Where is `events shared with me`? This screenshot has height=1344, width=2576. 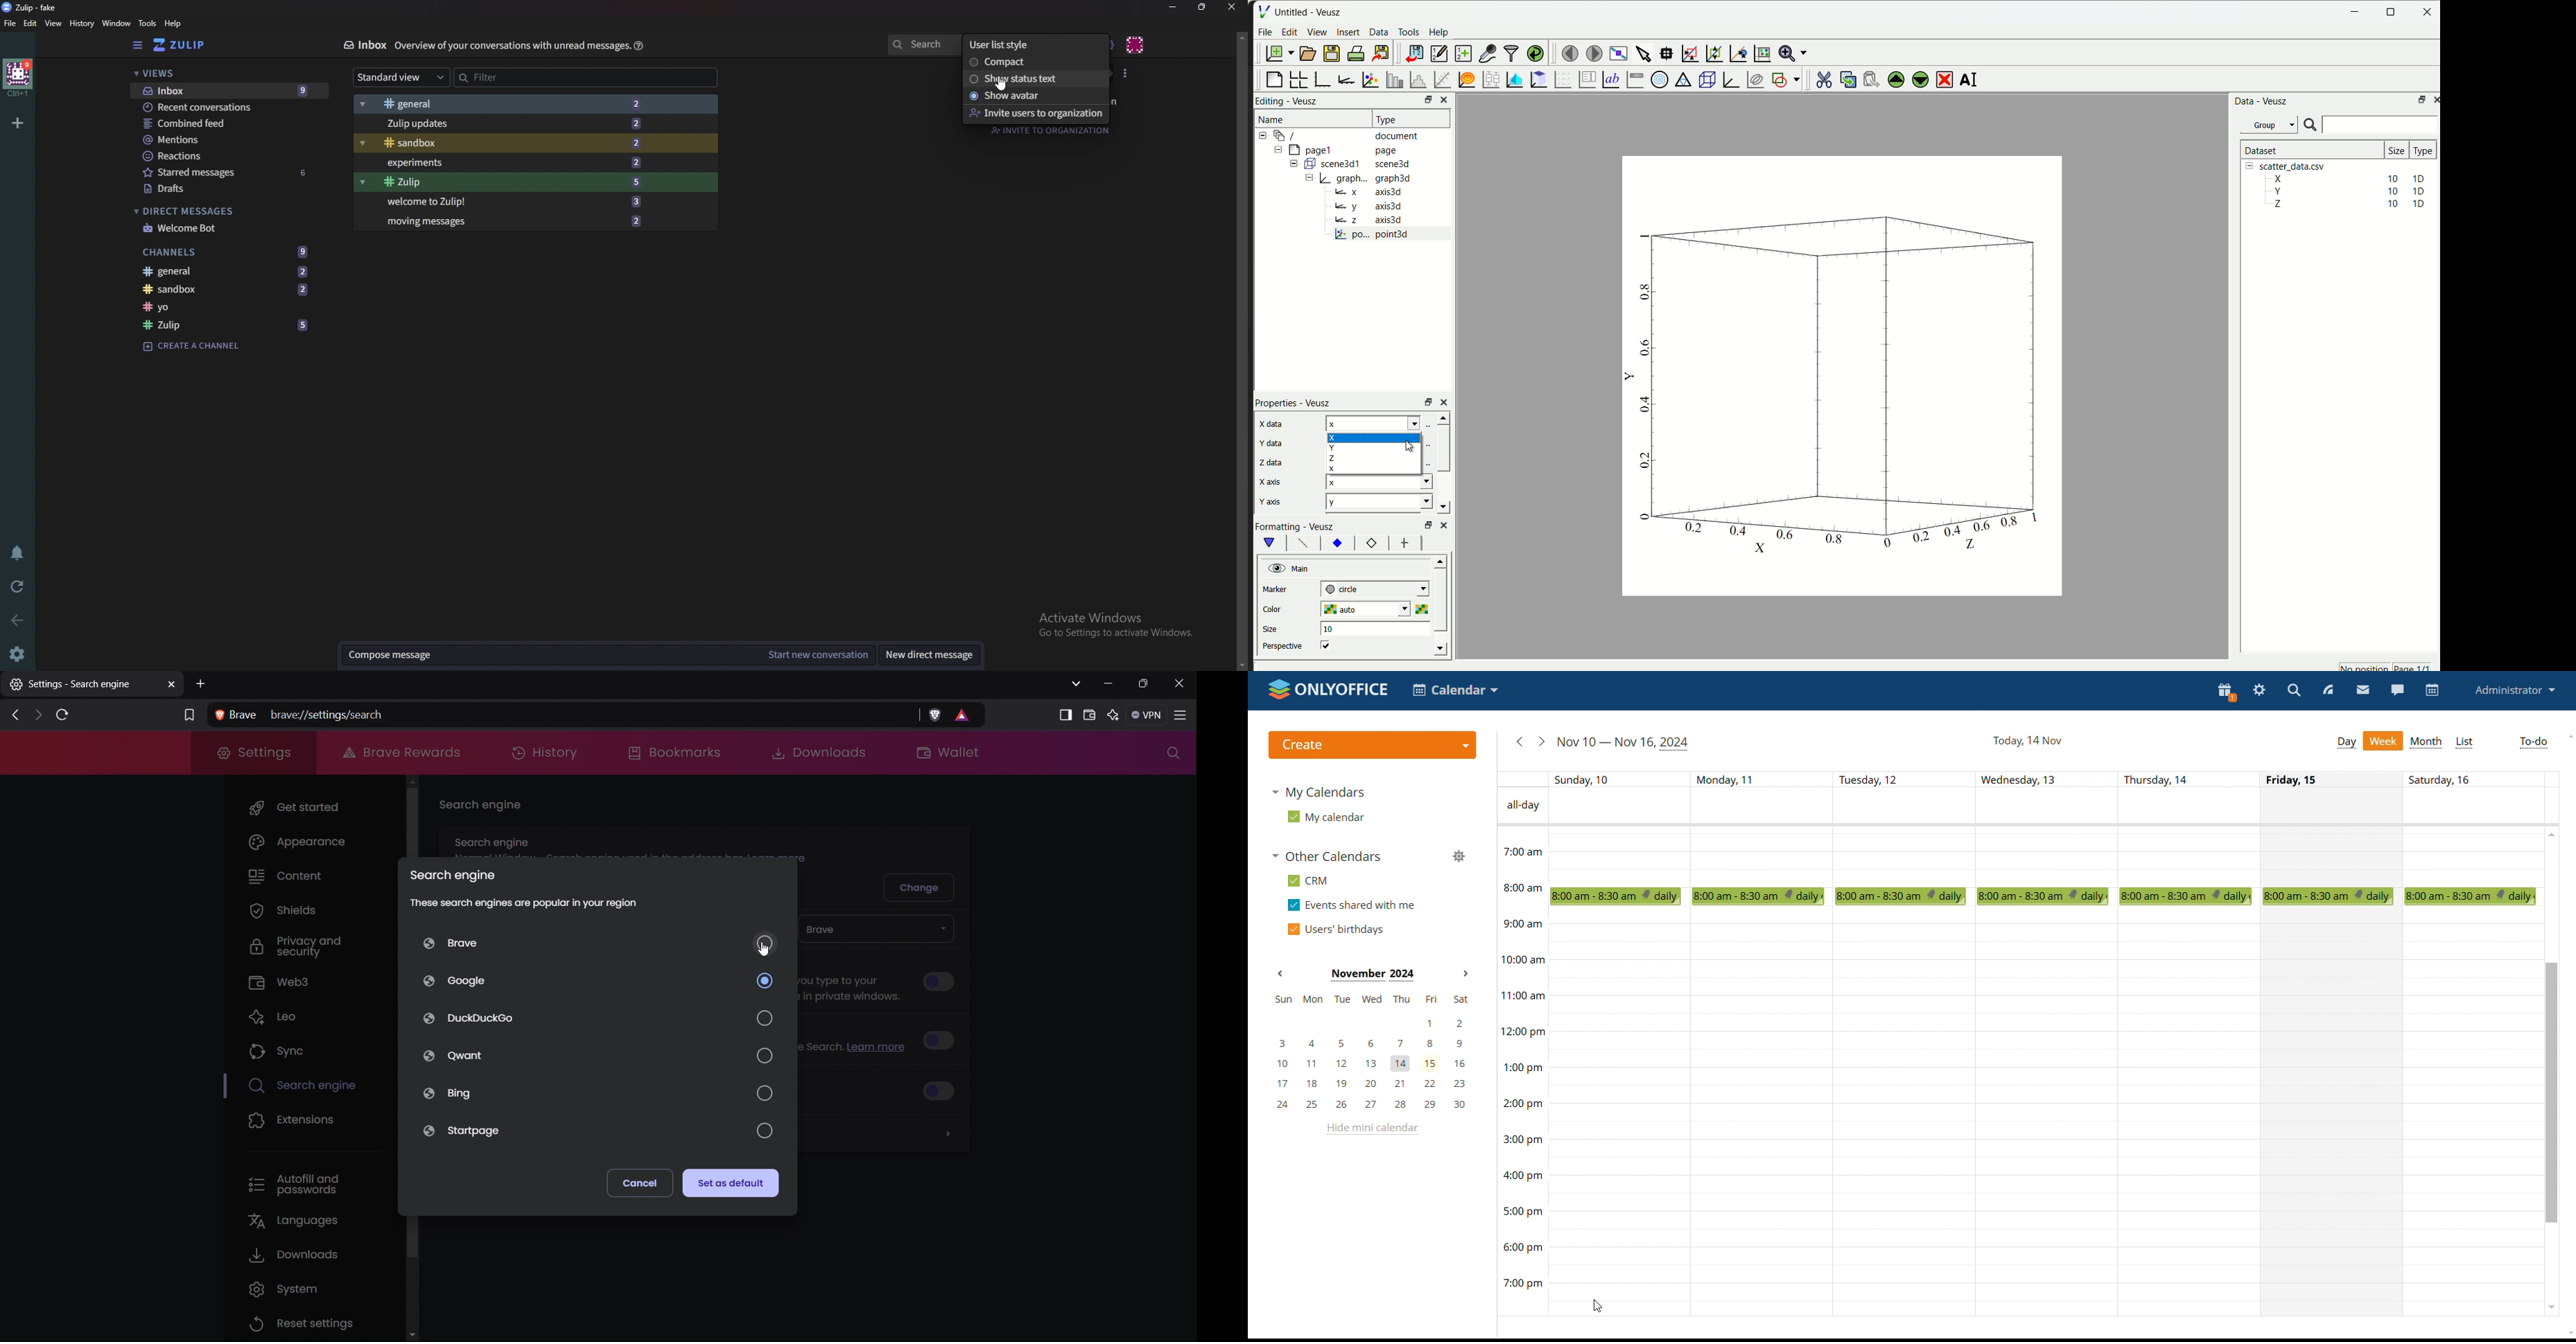
events shared with me is located at coordinates (1352, 905).